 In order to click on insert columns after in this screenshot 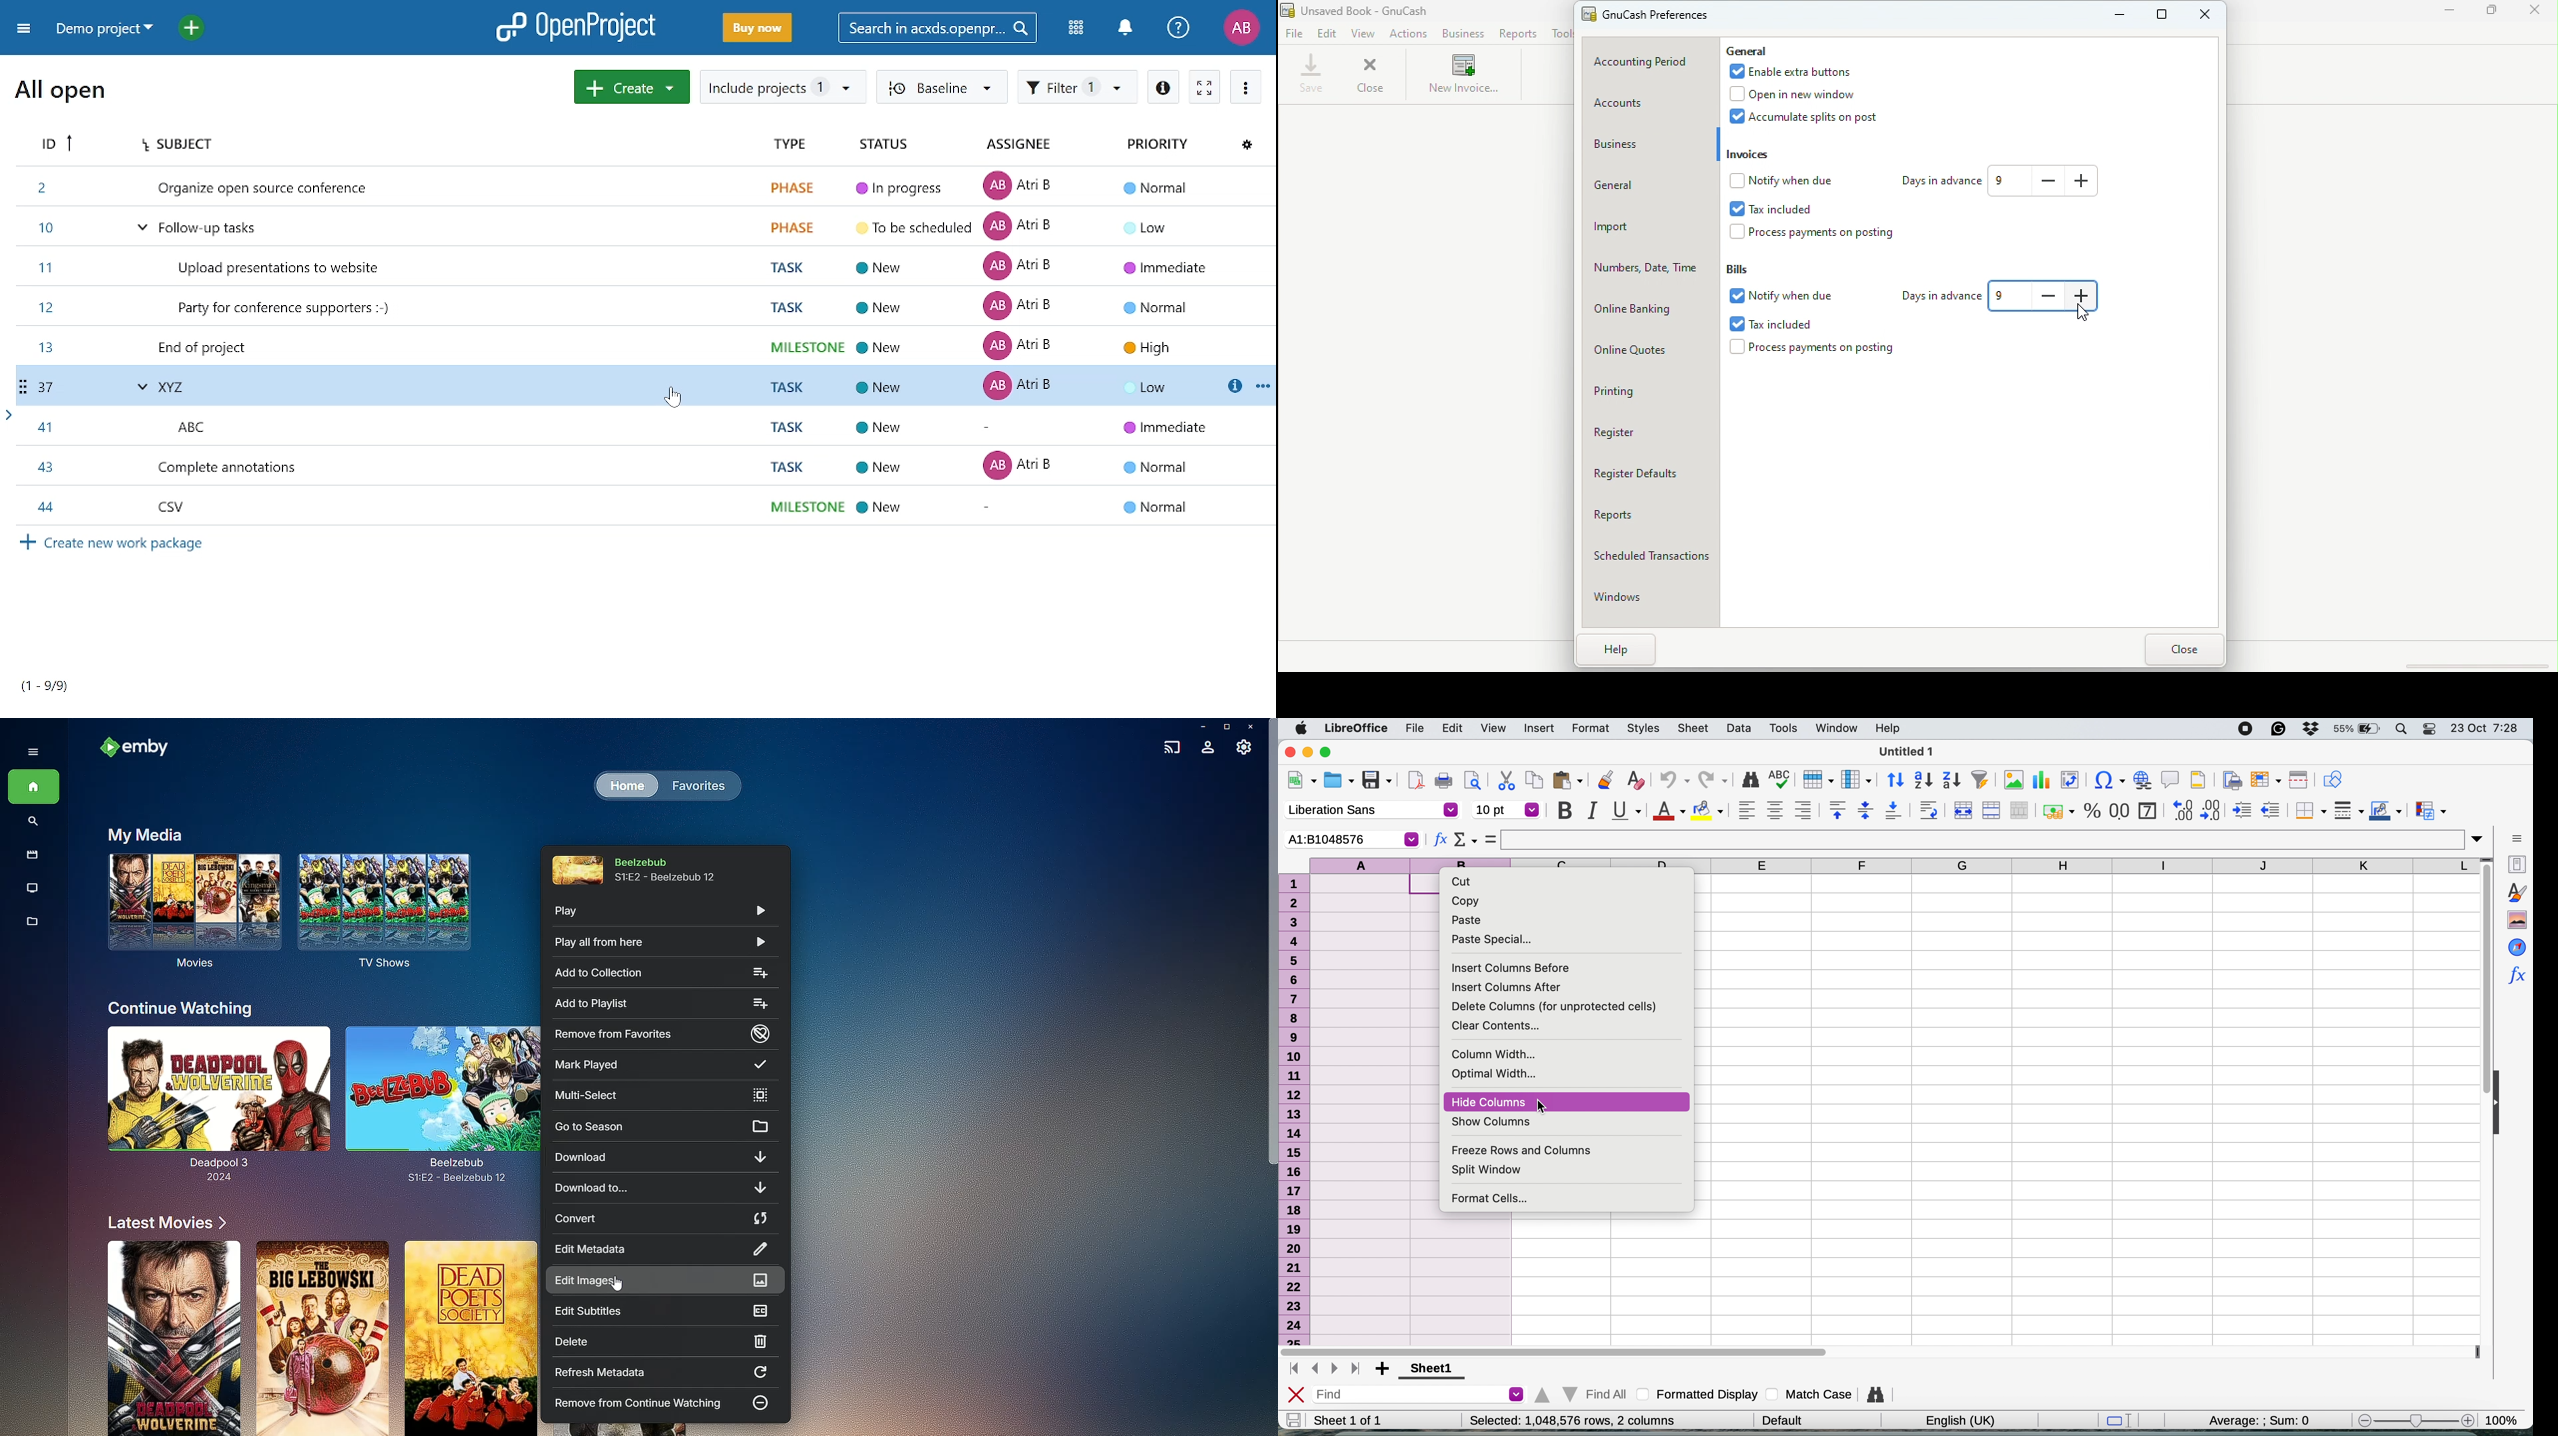, I will do `click(1512, 987)`.